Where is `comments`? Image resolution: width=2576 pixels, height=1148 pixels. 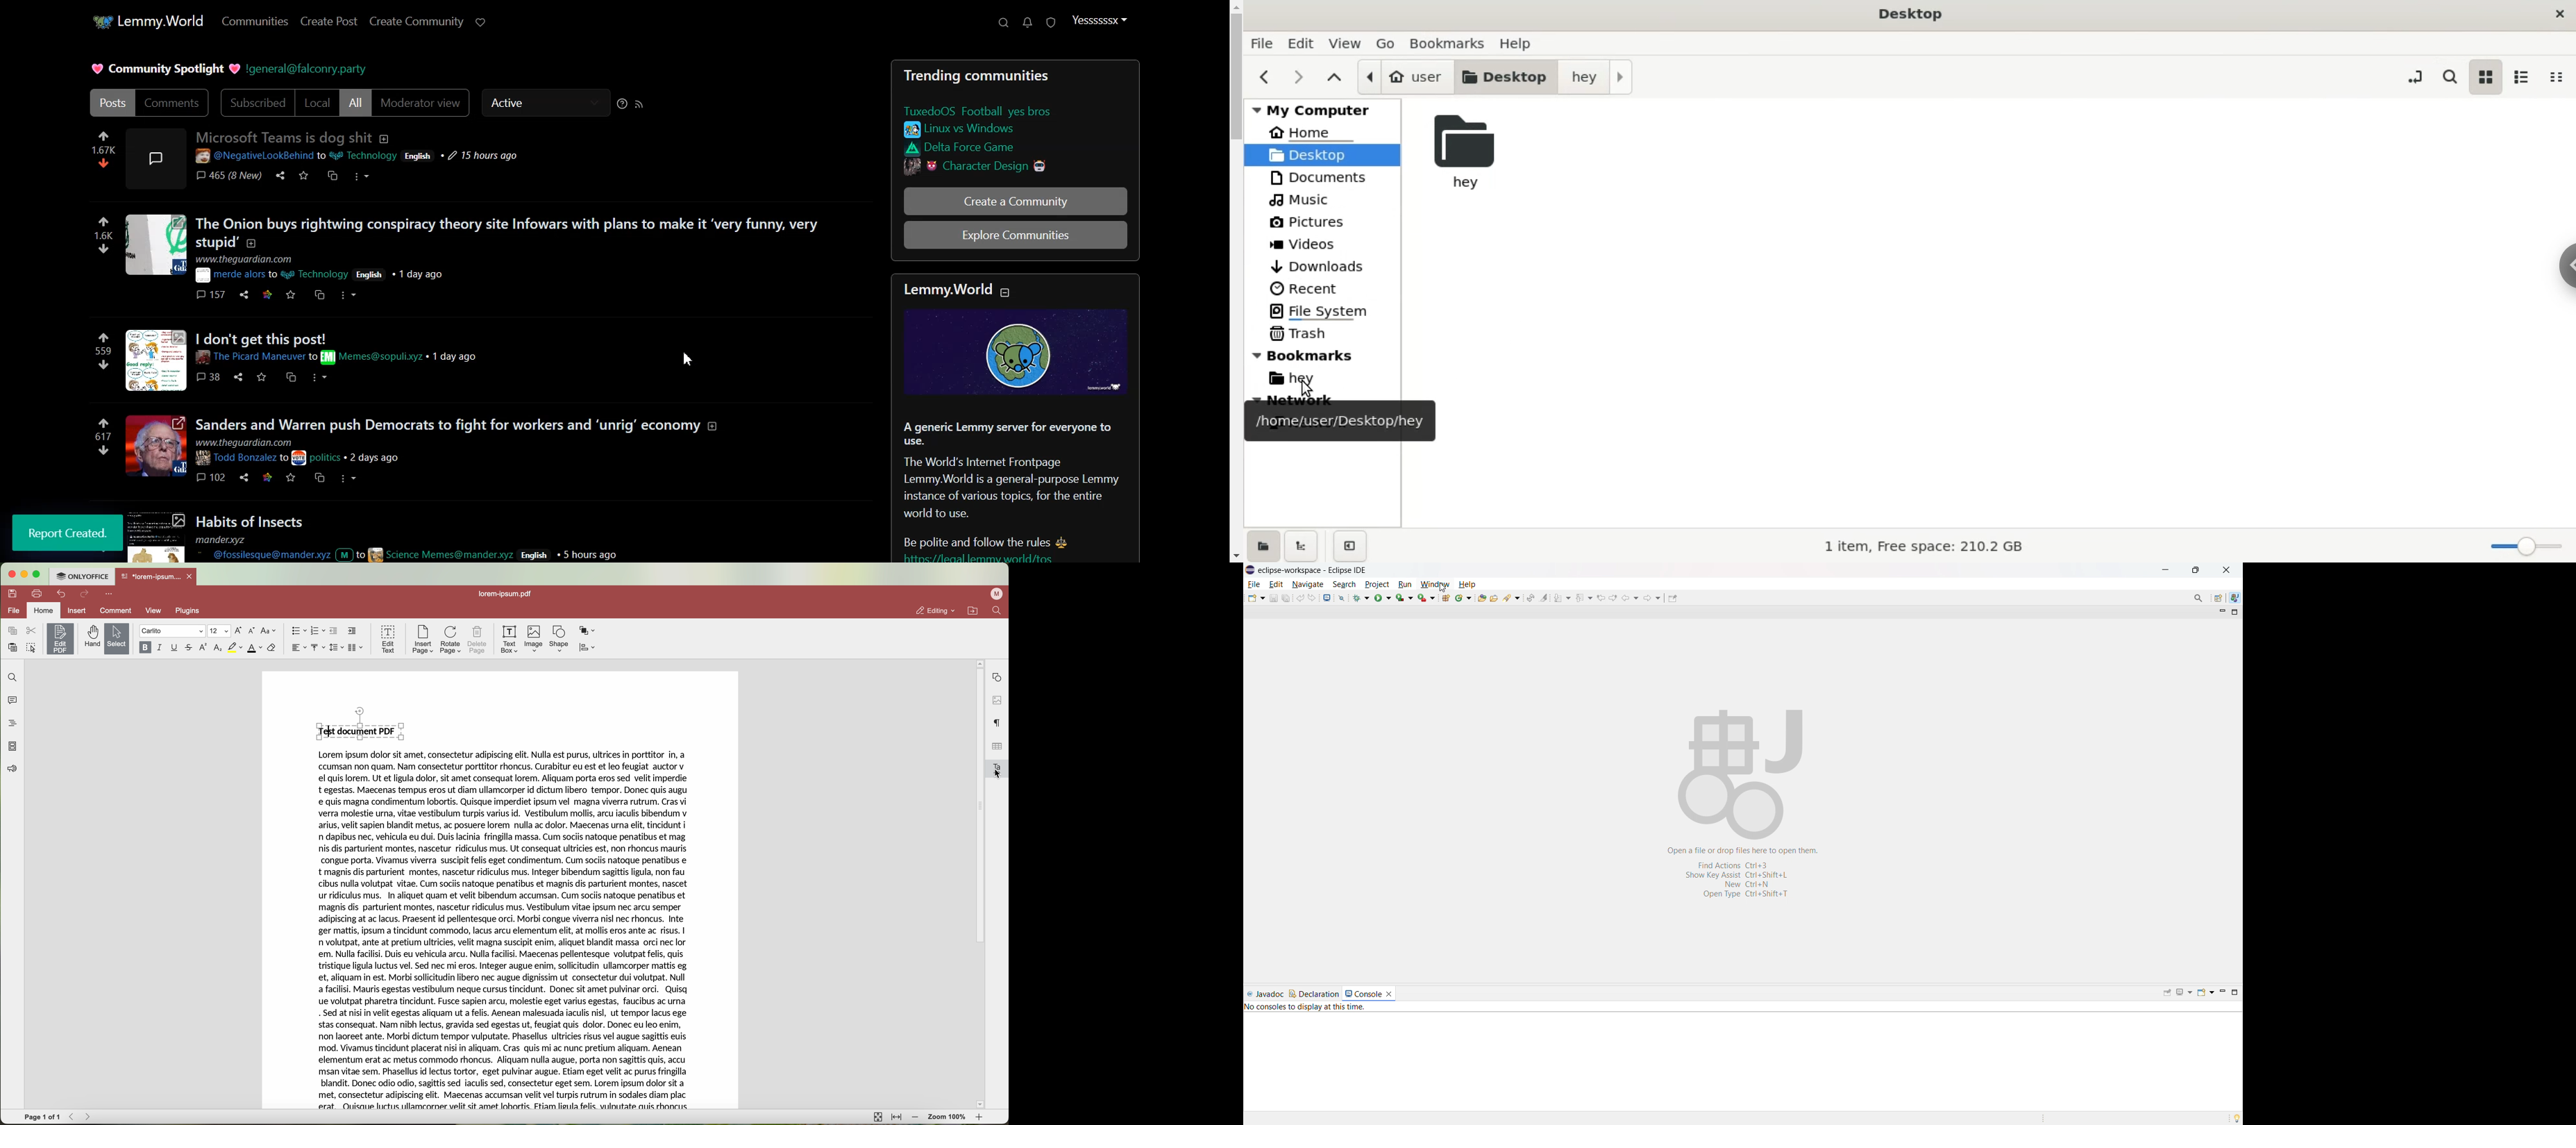 comments is located at coordinates (212, 476).